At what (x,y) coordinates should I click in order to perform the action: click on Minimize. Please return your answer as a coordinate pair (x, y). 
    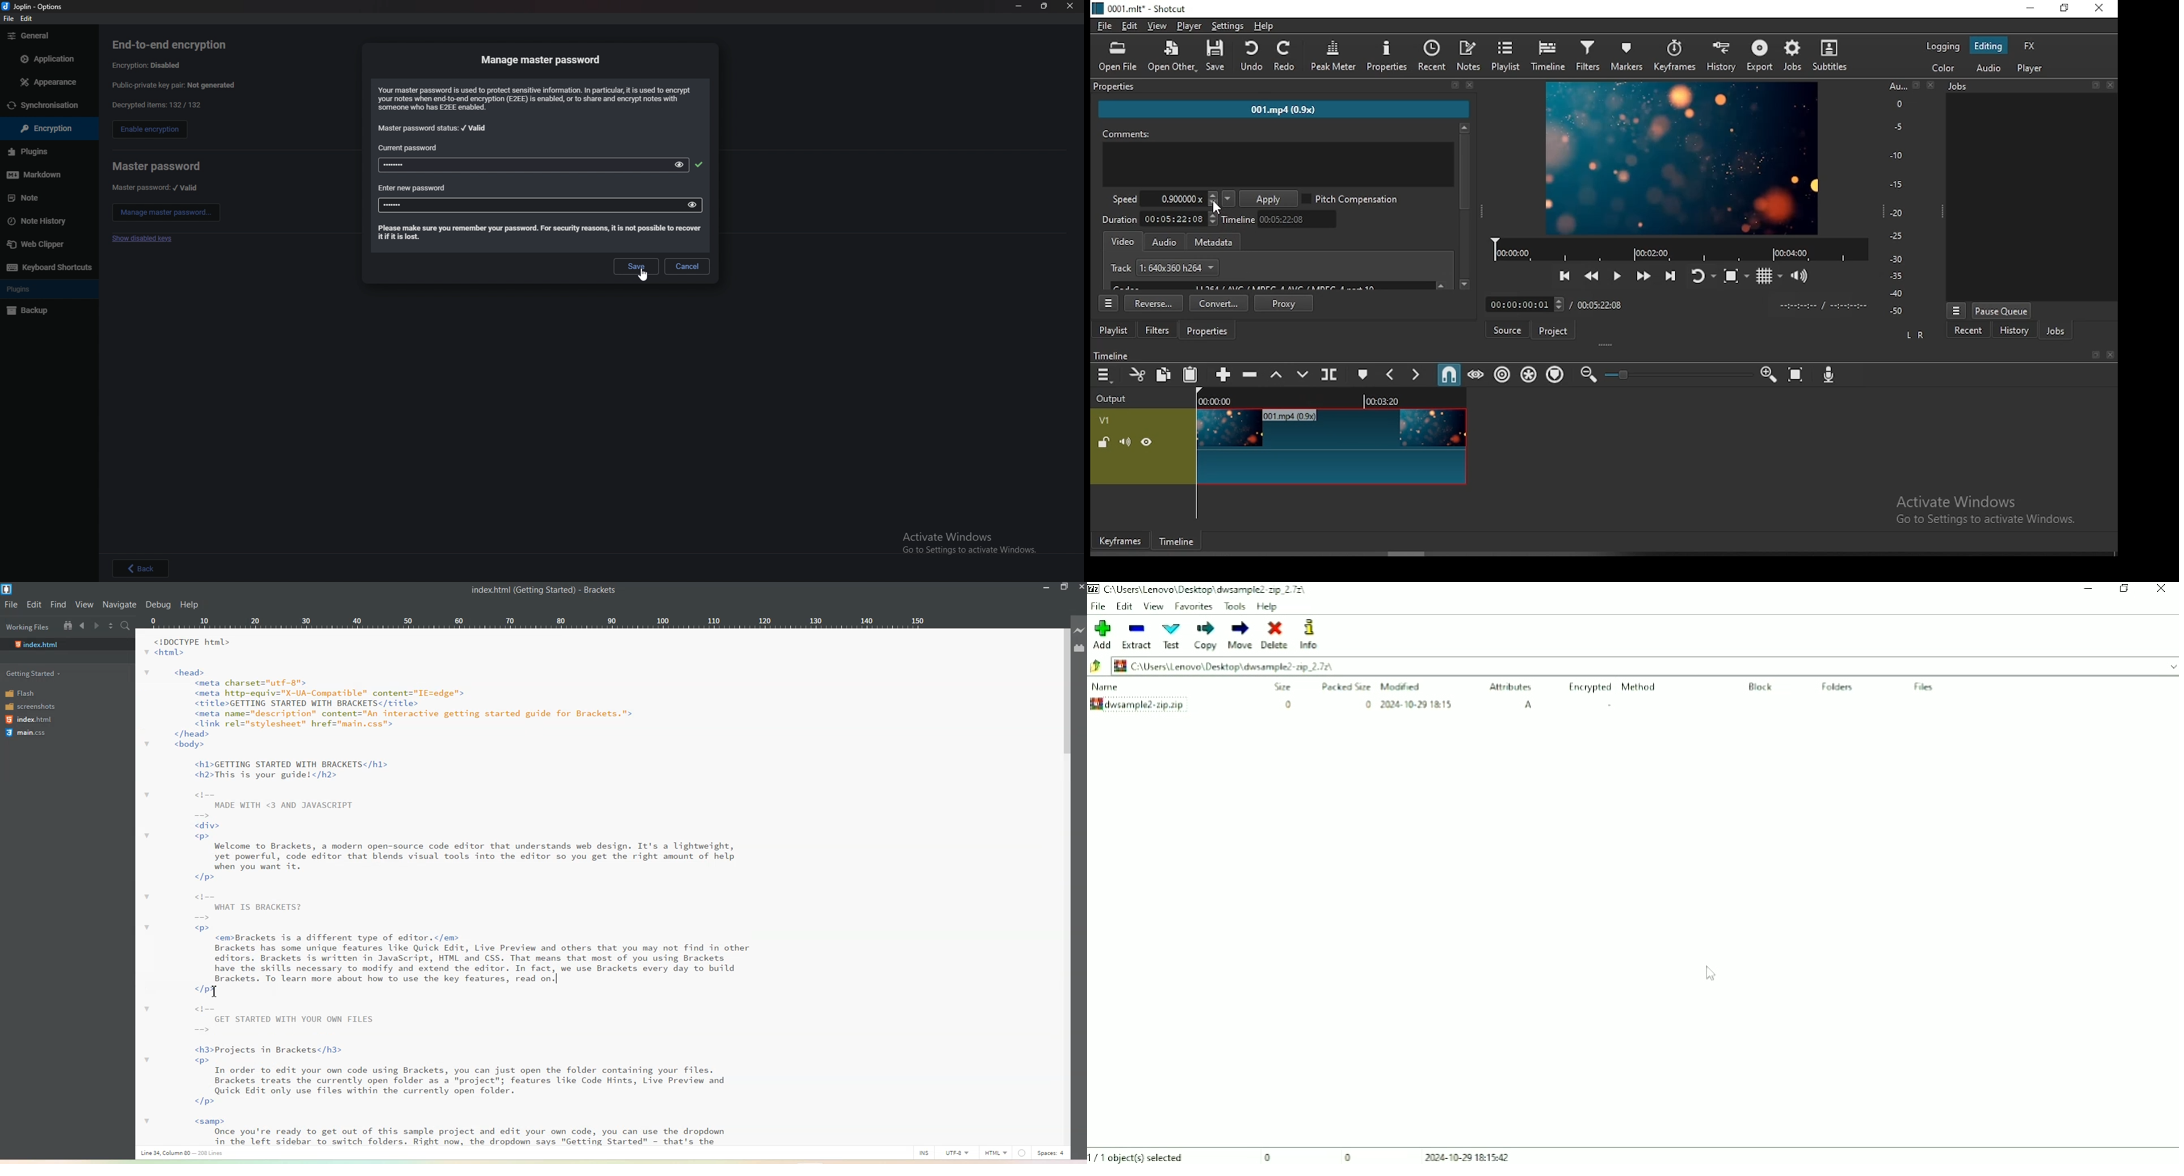
    Looking at the image, I should click on (1045, 588).